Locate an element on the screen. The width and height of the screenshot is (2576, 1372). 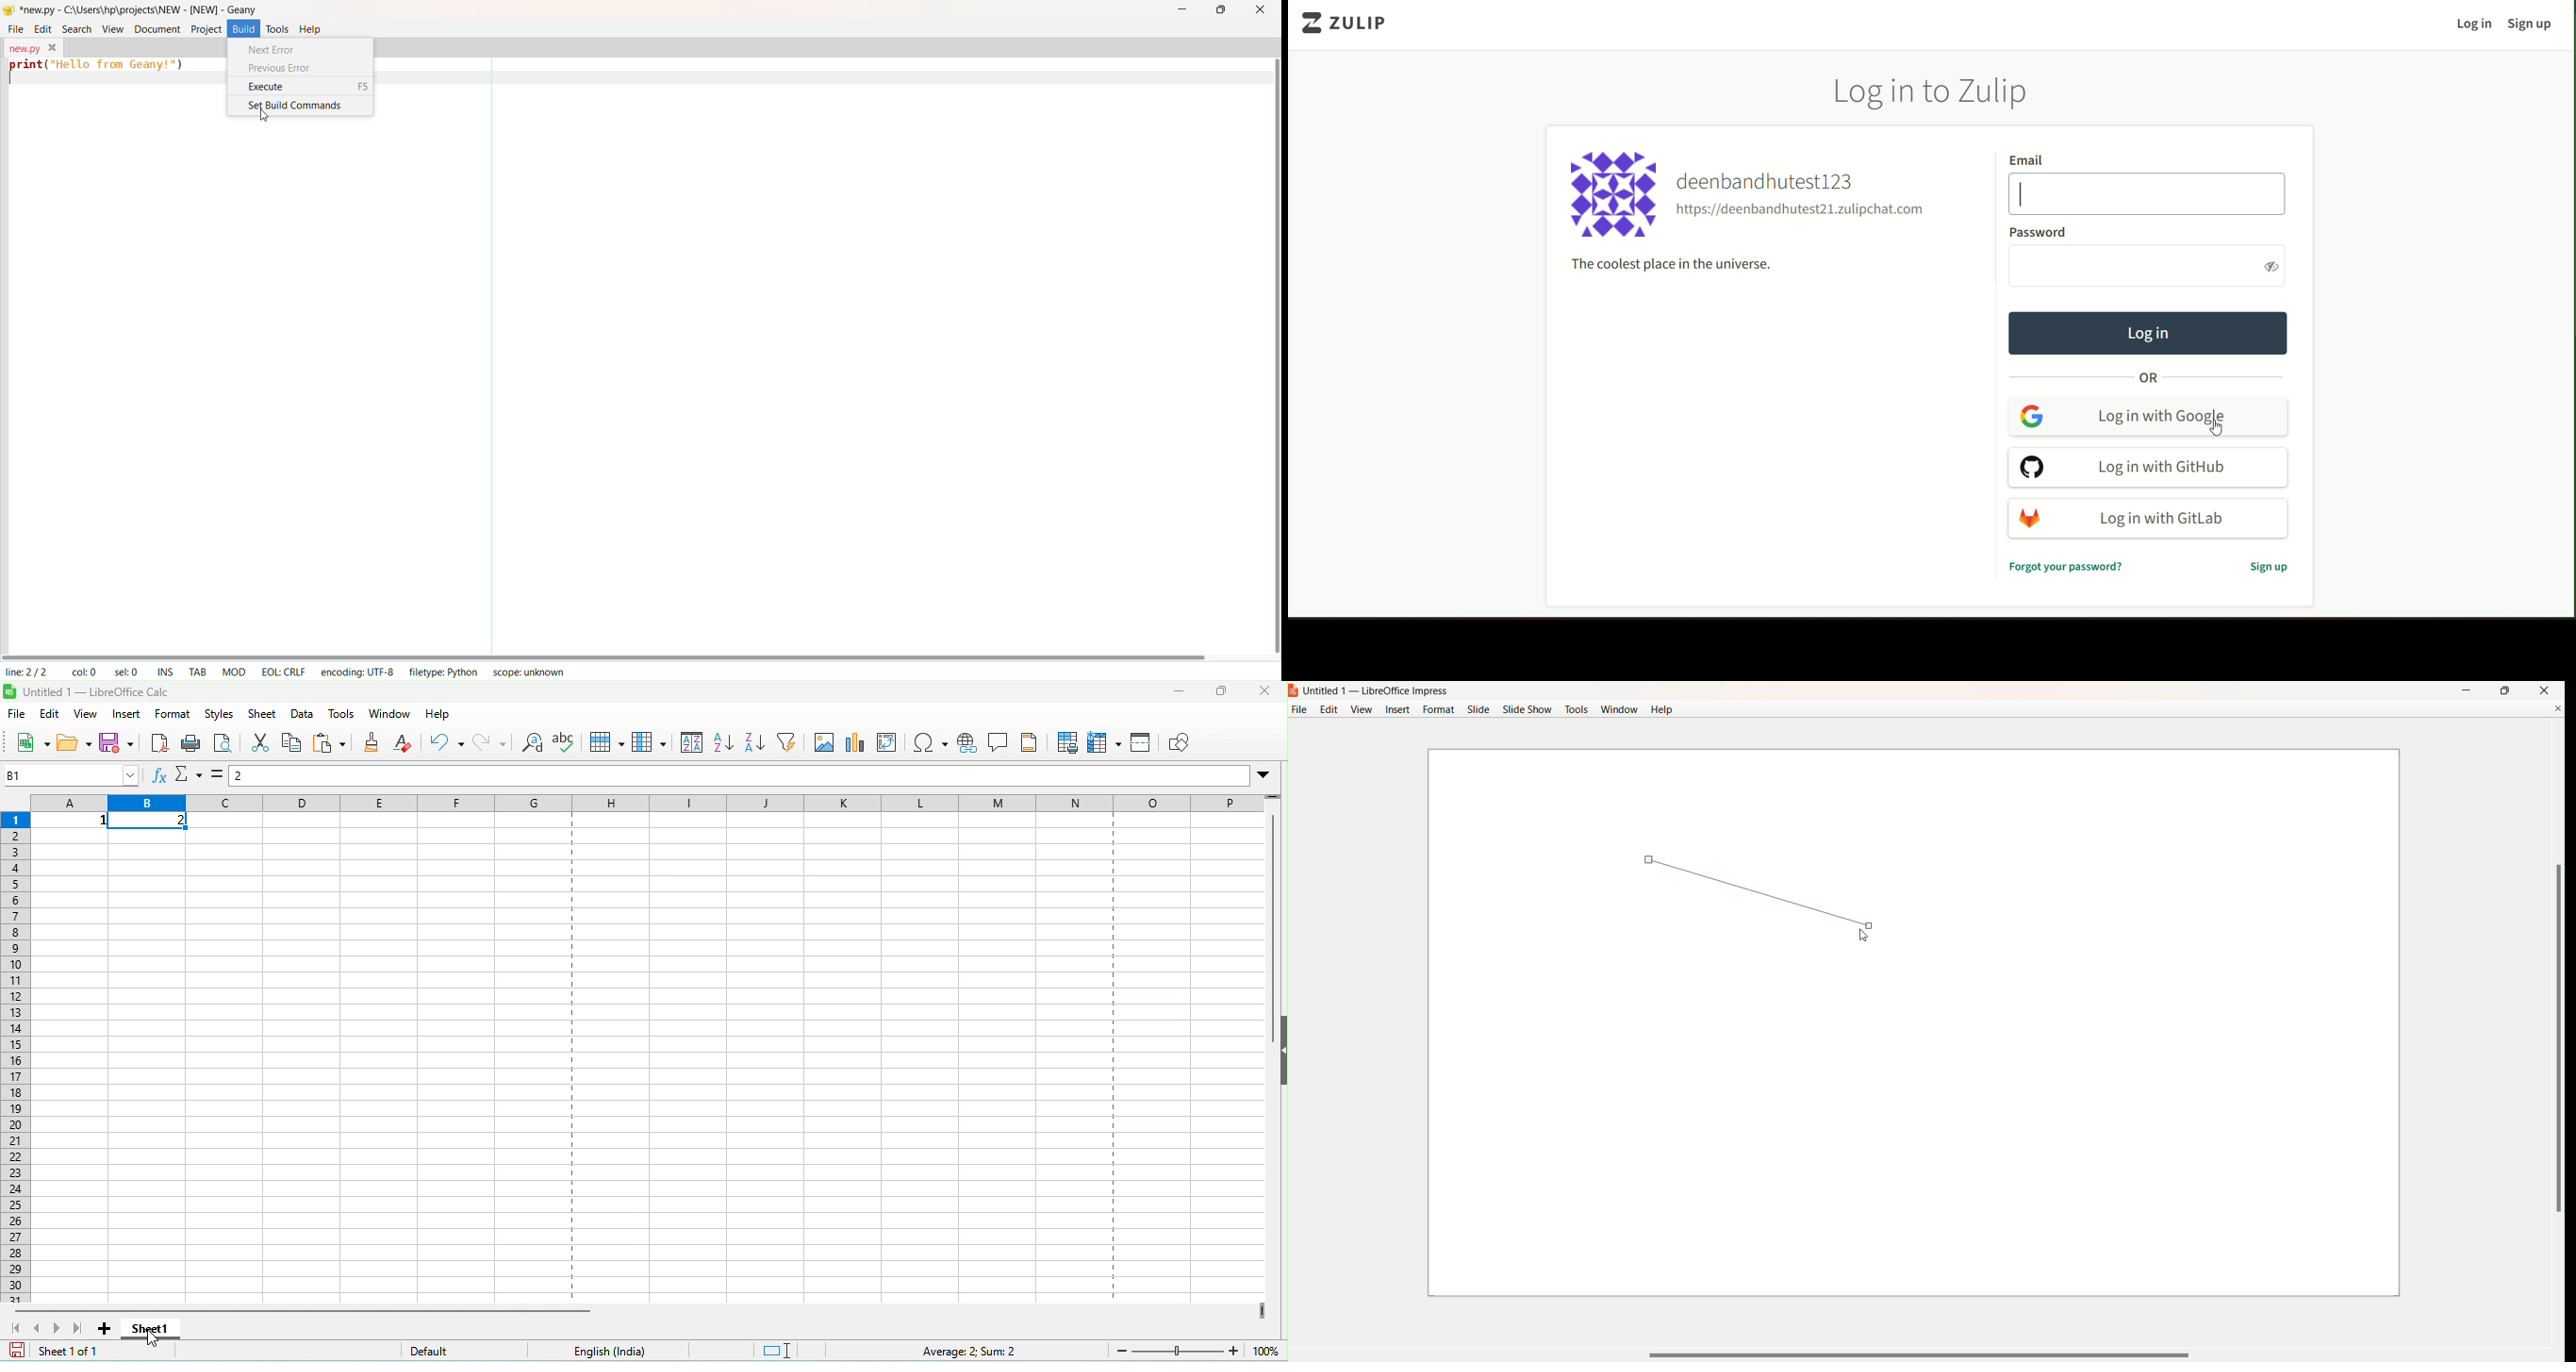
log in is located at coordinates (2148, 333).